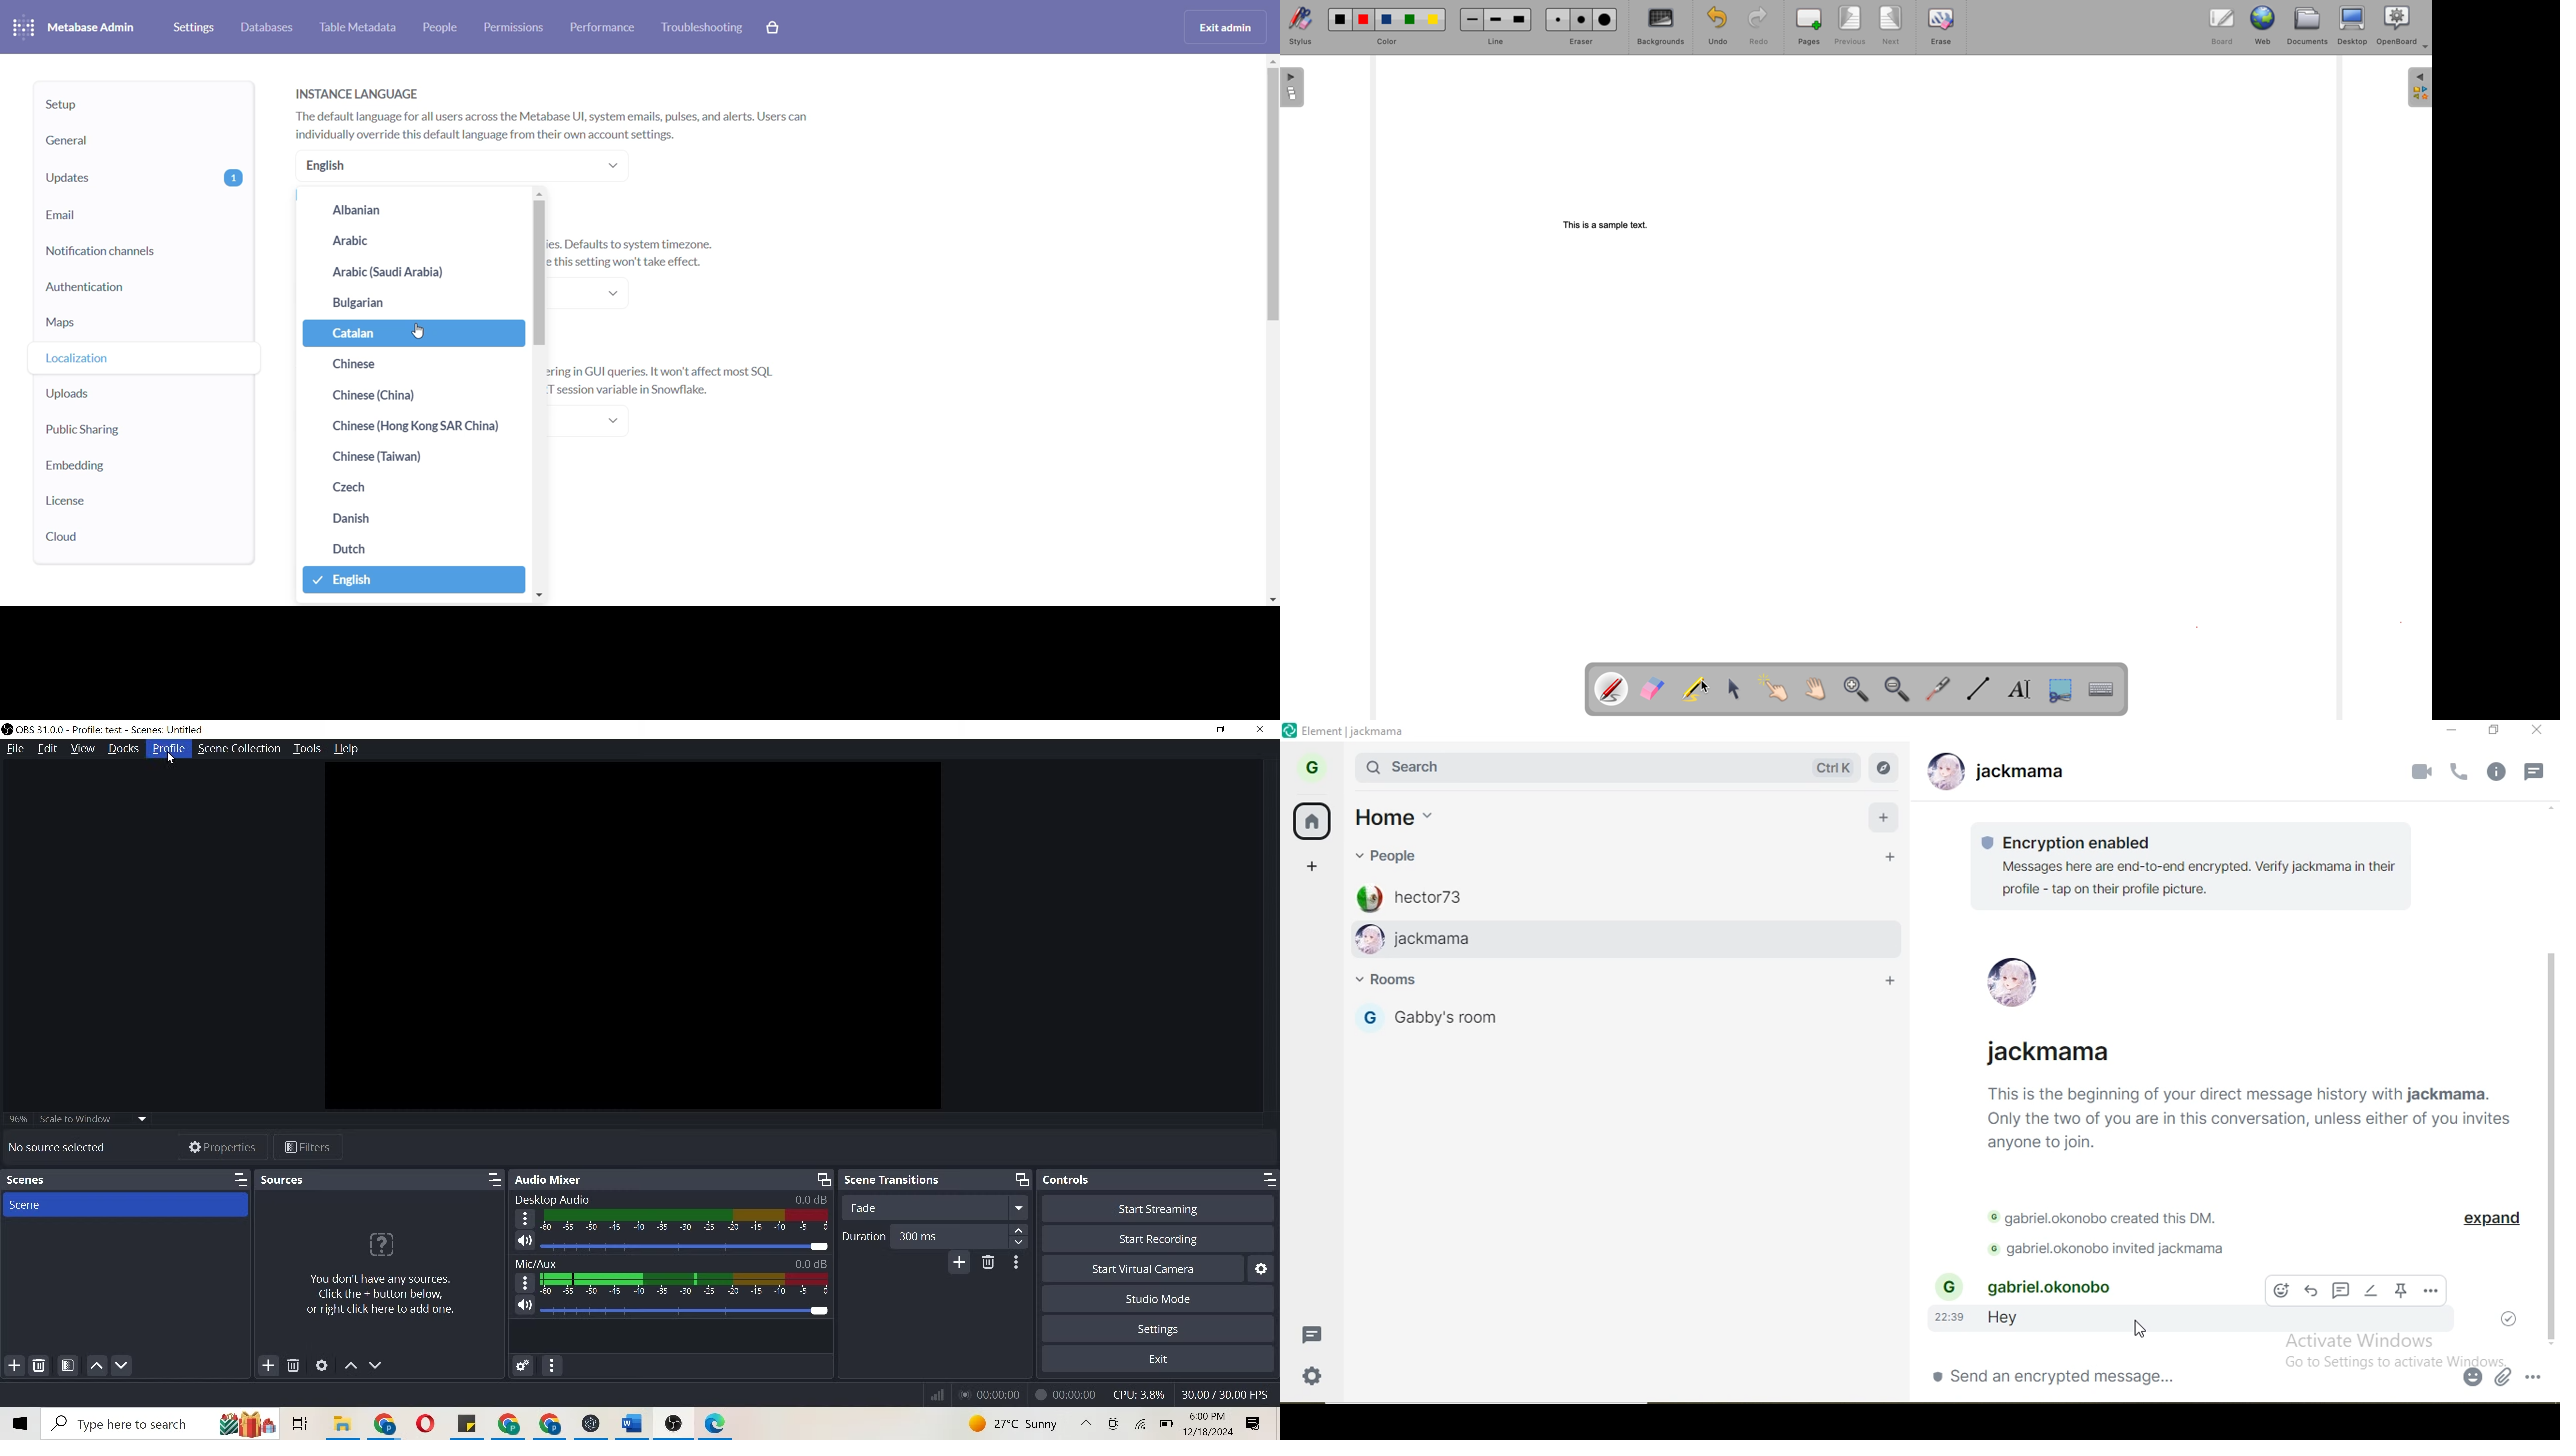 The image size is (2576, 1456). Describe the element at coordinates (316, 1145) in the screenshot. I see `filters` at that location.